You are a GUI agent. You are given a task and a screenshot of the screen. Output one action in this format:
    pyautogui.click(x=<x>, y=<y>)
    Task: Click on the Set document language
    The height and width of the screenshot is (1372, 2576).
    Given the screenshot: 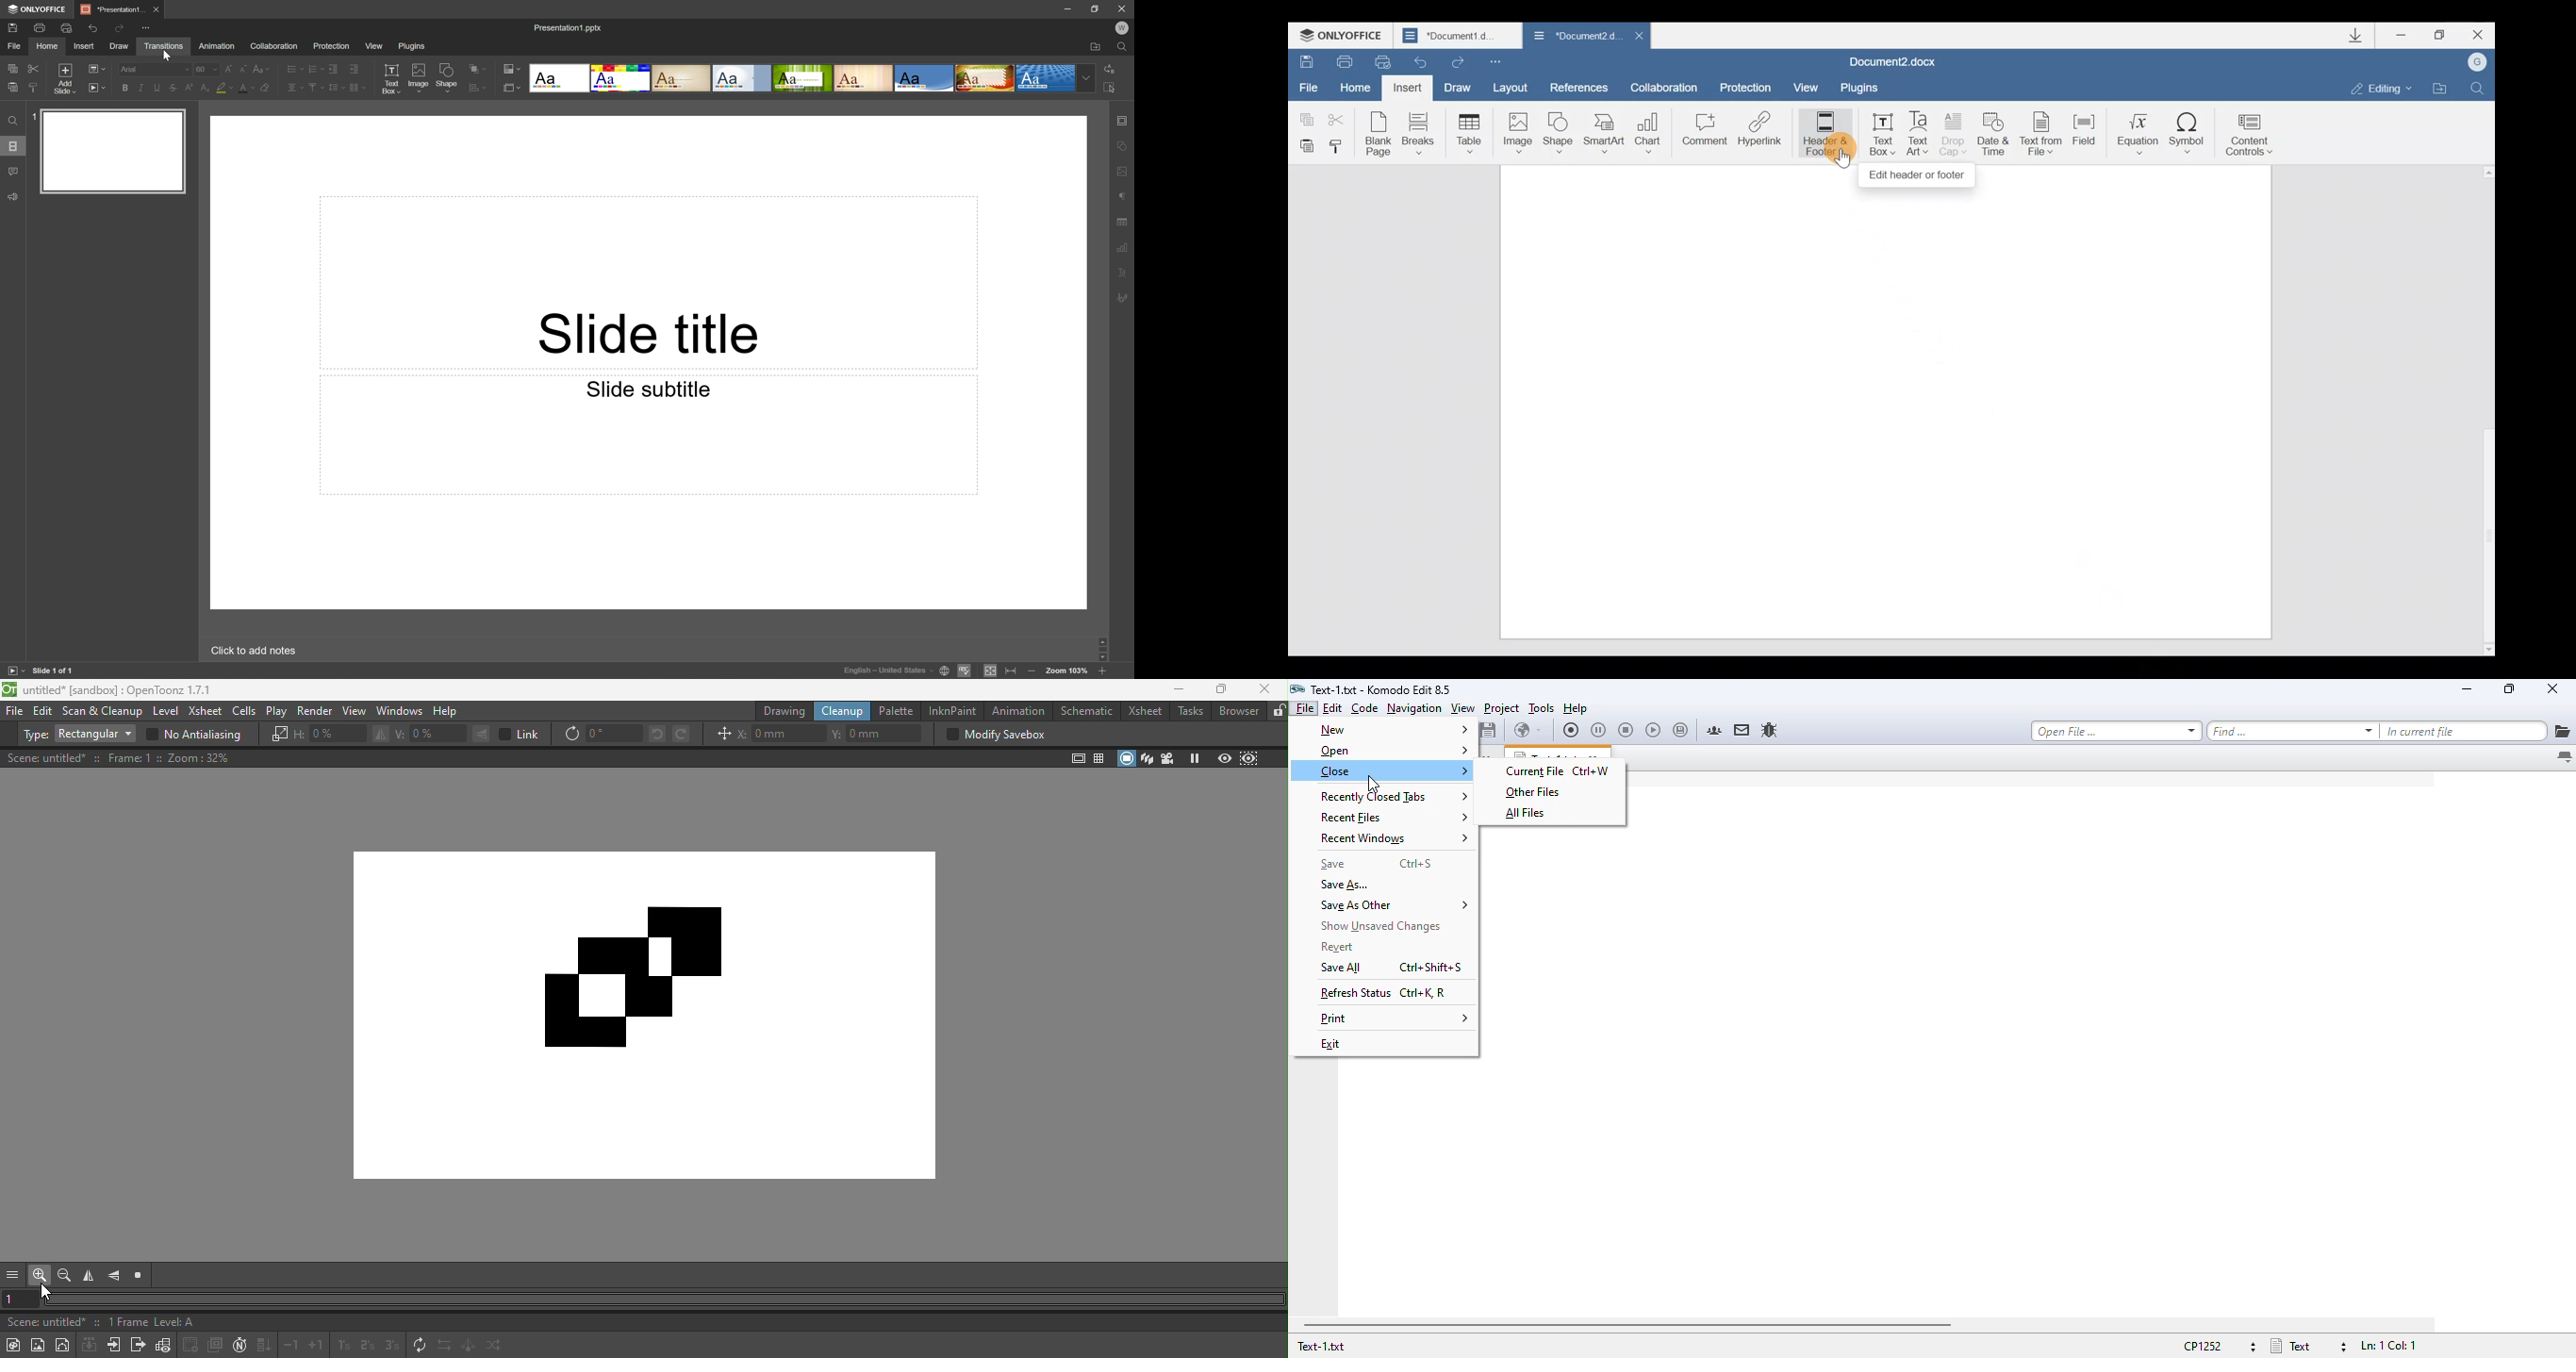 What is the action you would take?
    pyautogui.click(x=944, y=672)
    